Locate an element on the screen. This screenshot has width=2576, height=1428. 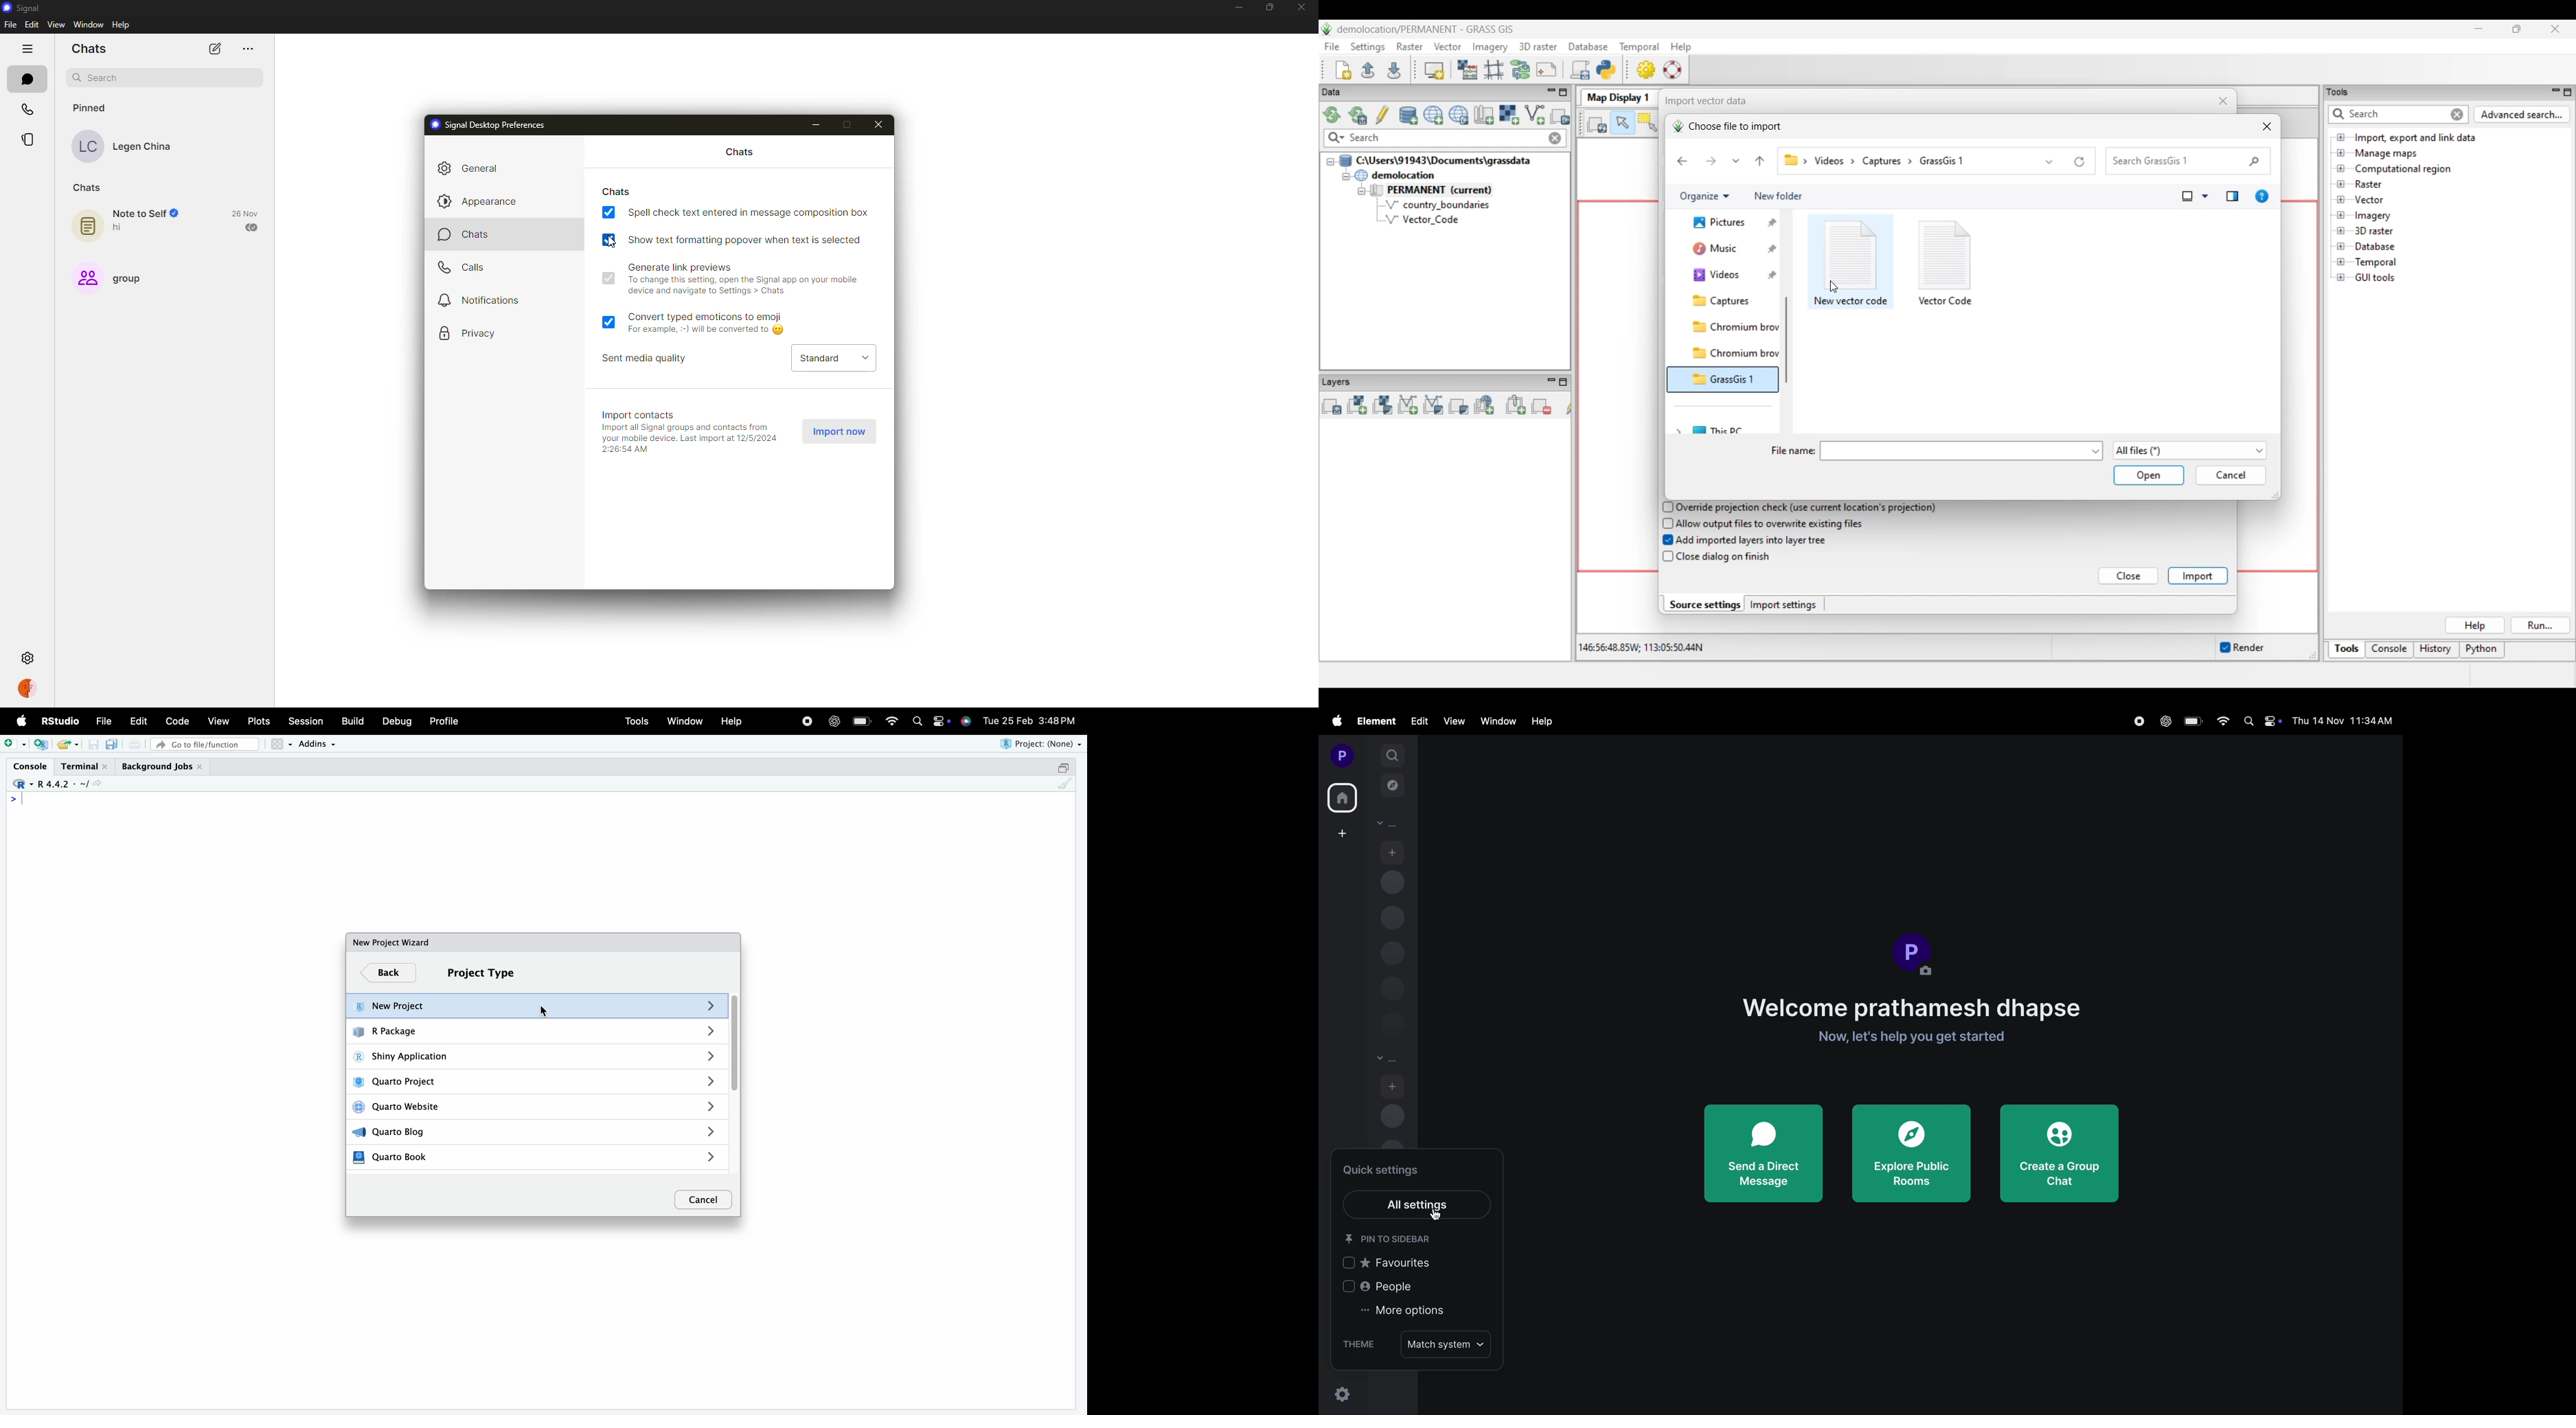
Welcome prathamesh dhapse
Now, let's help you get started is located at coordinates (1915, 1022).